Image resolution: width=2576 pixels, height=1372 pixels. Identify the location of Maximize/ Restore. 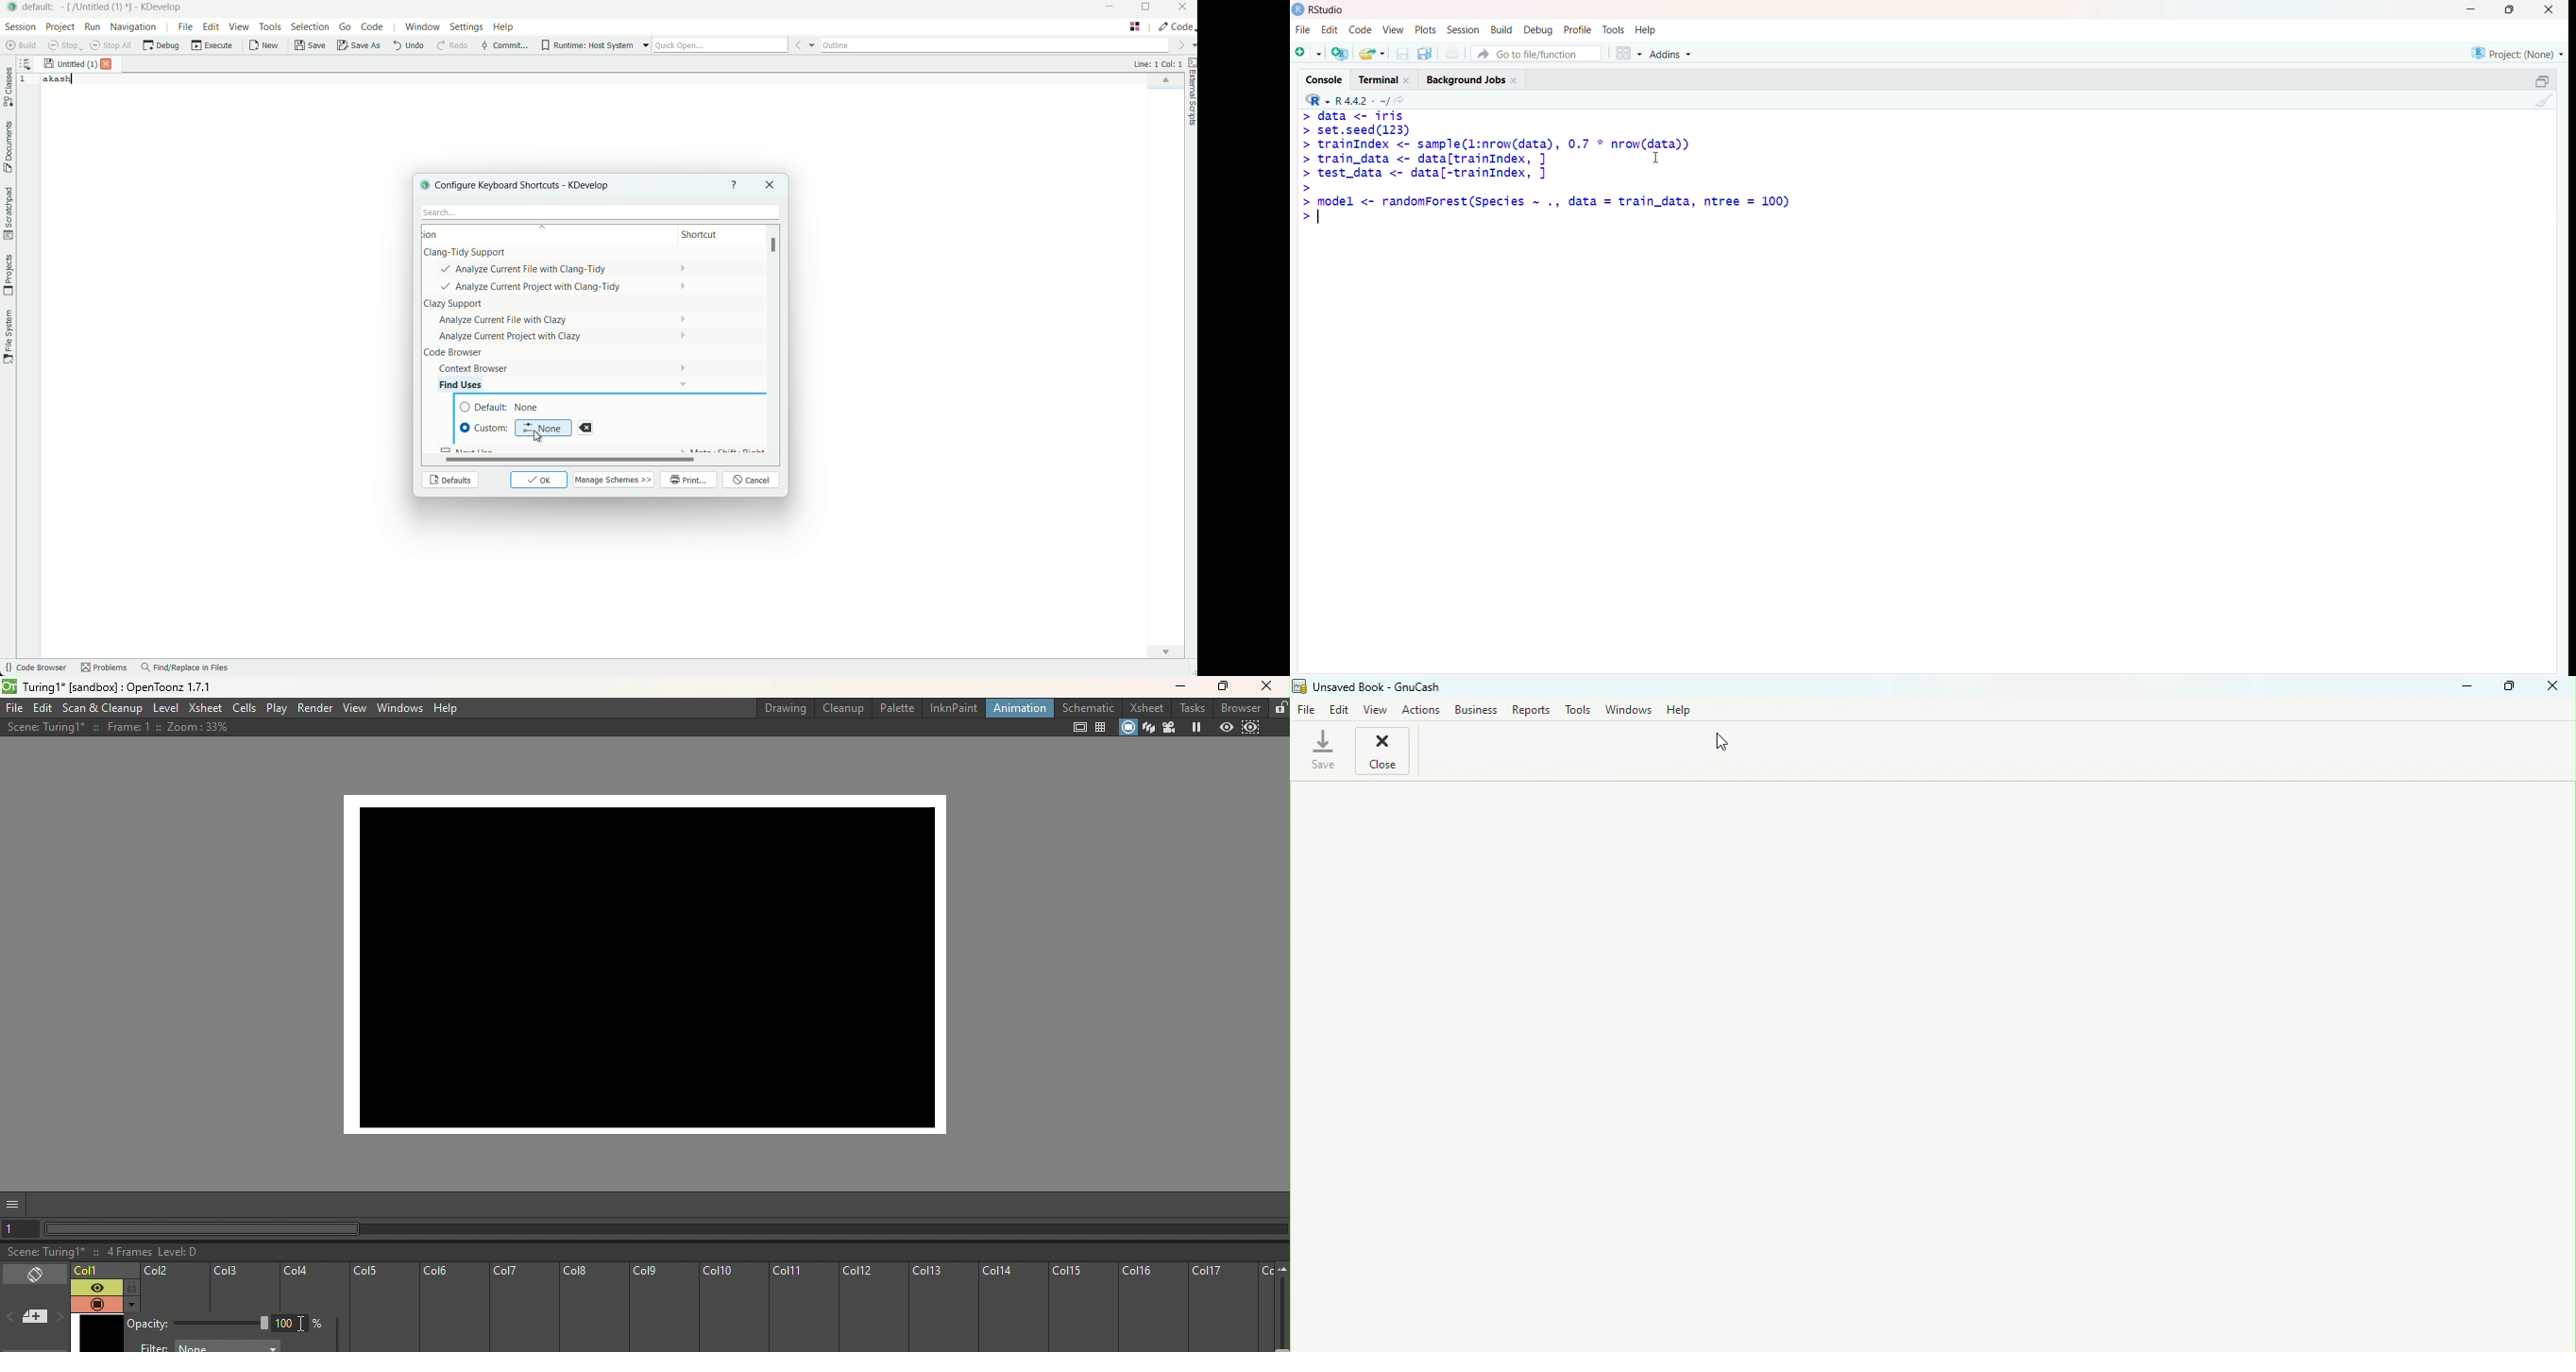
(2540, 80).